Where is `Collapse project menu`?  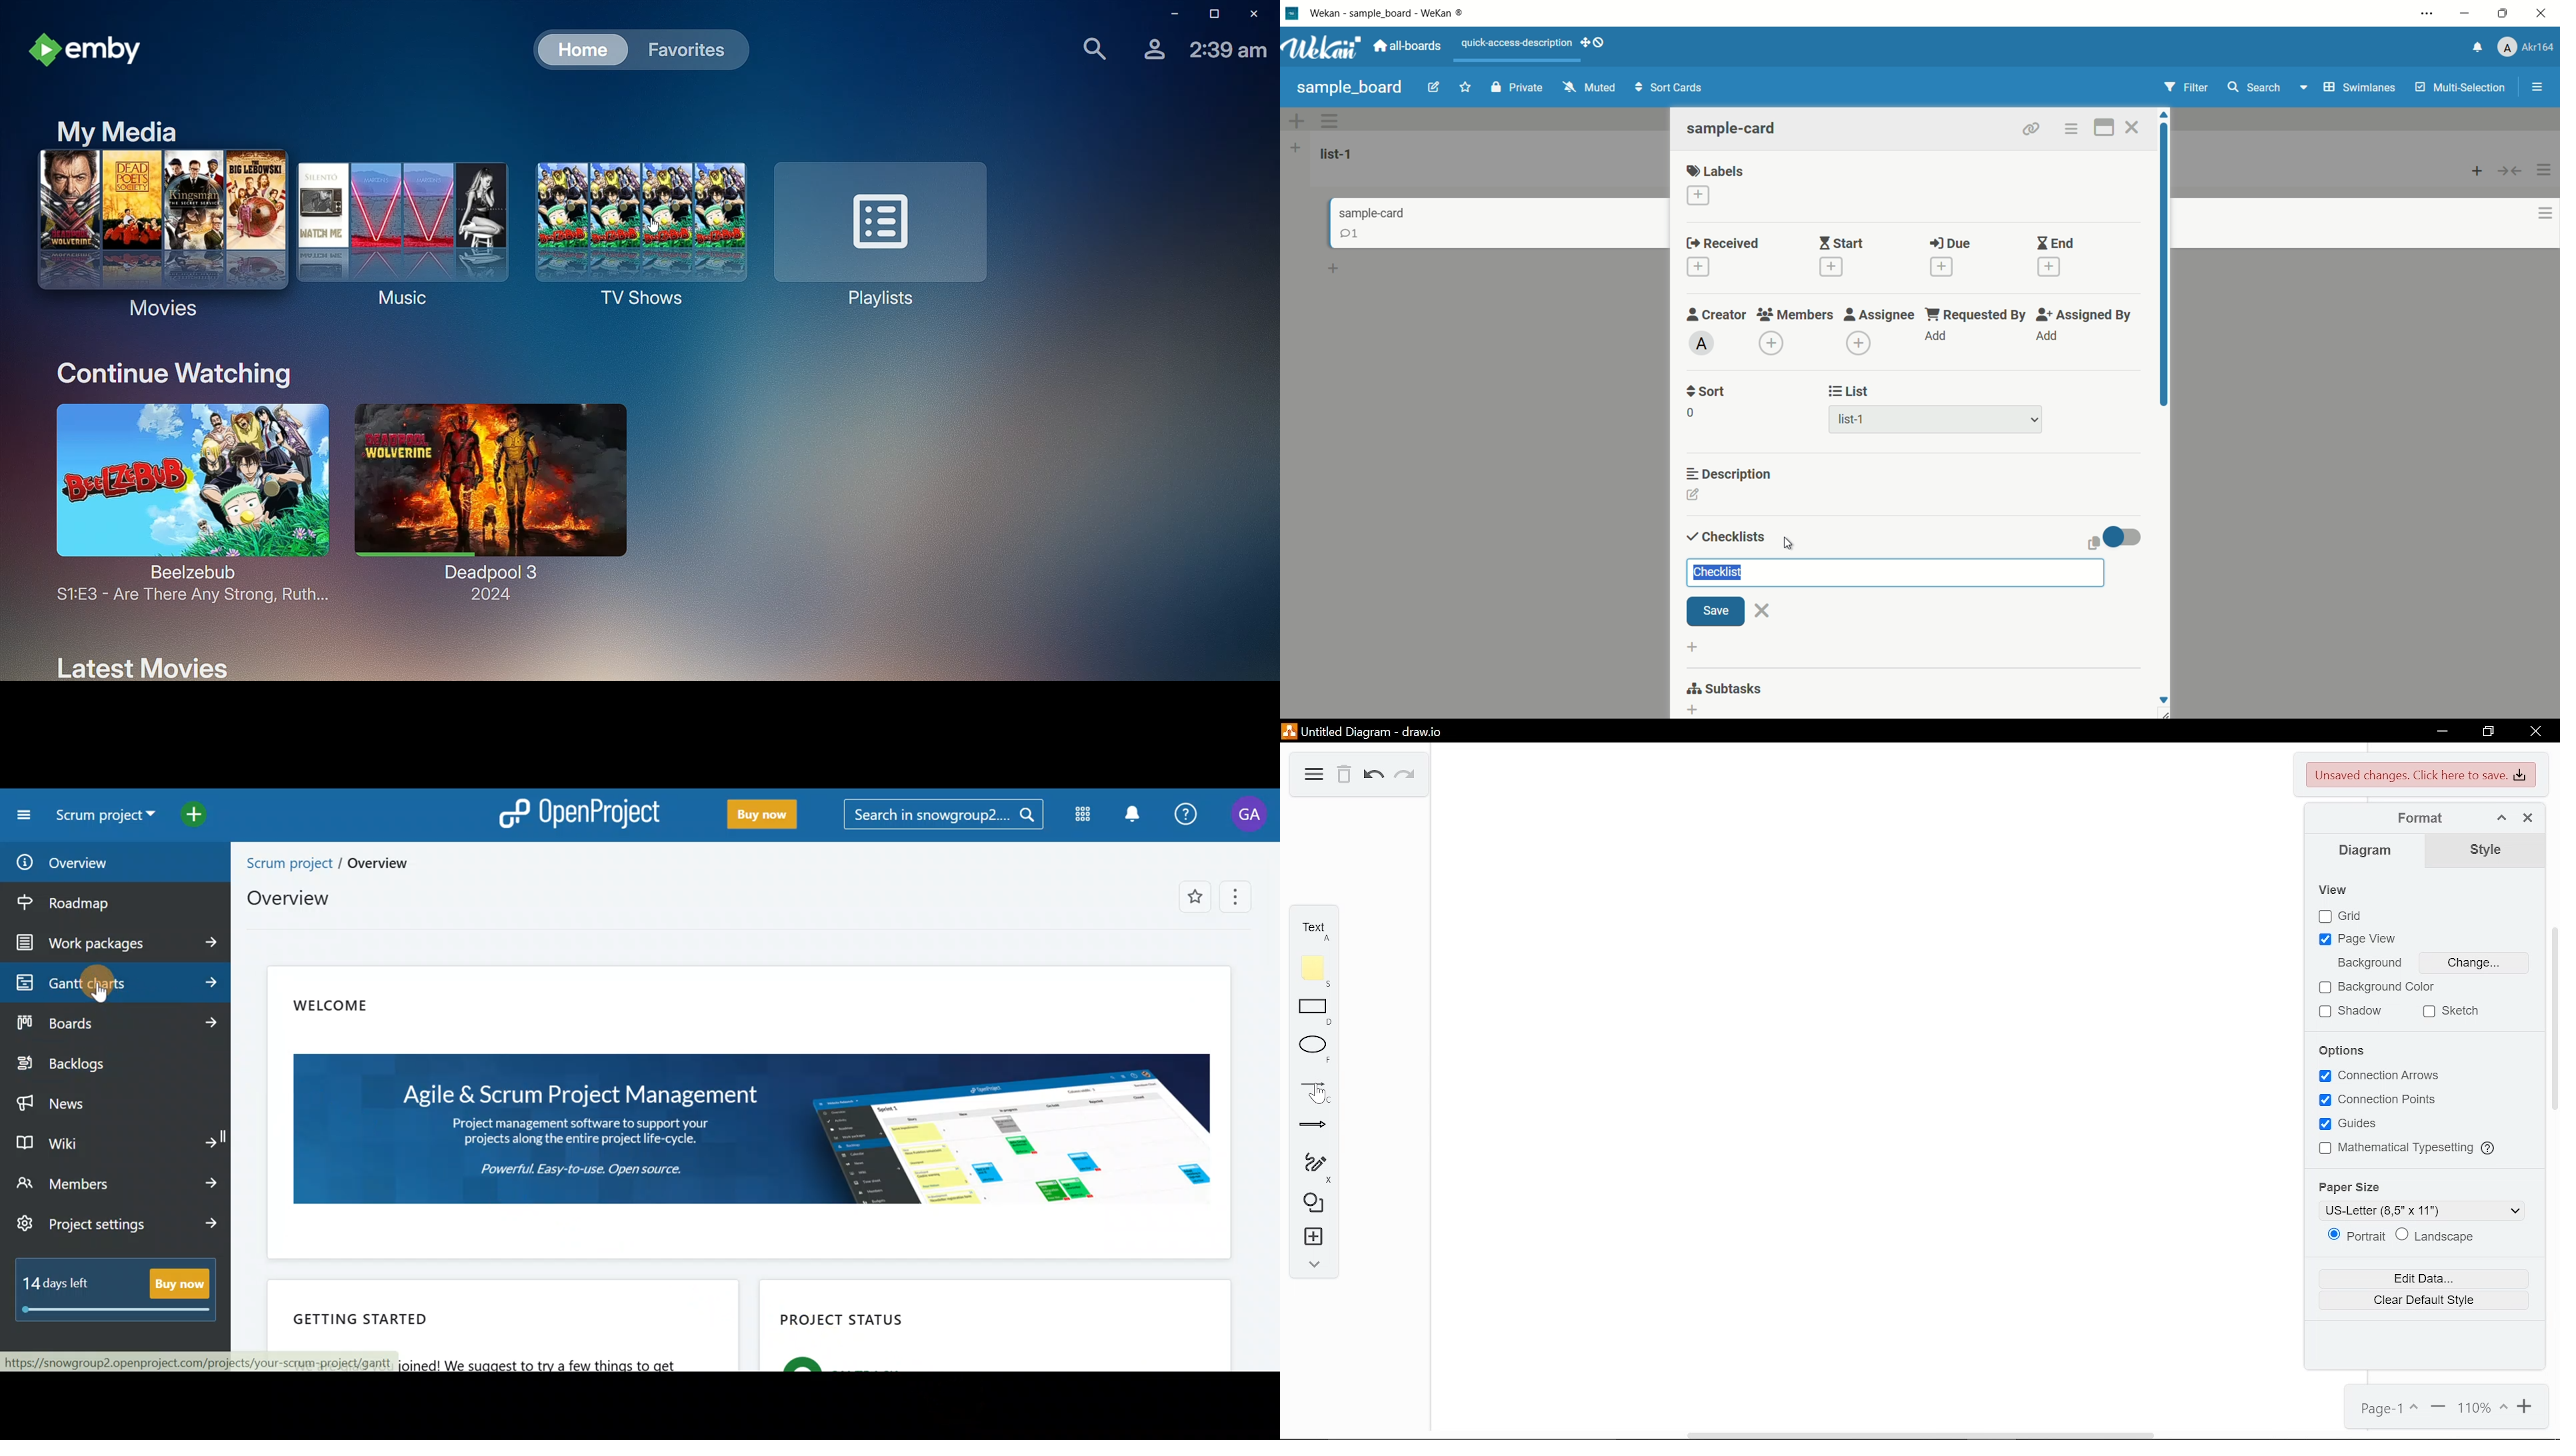
Collapse project menu is located at coordinates (23, 817).